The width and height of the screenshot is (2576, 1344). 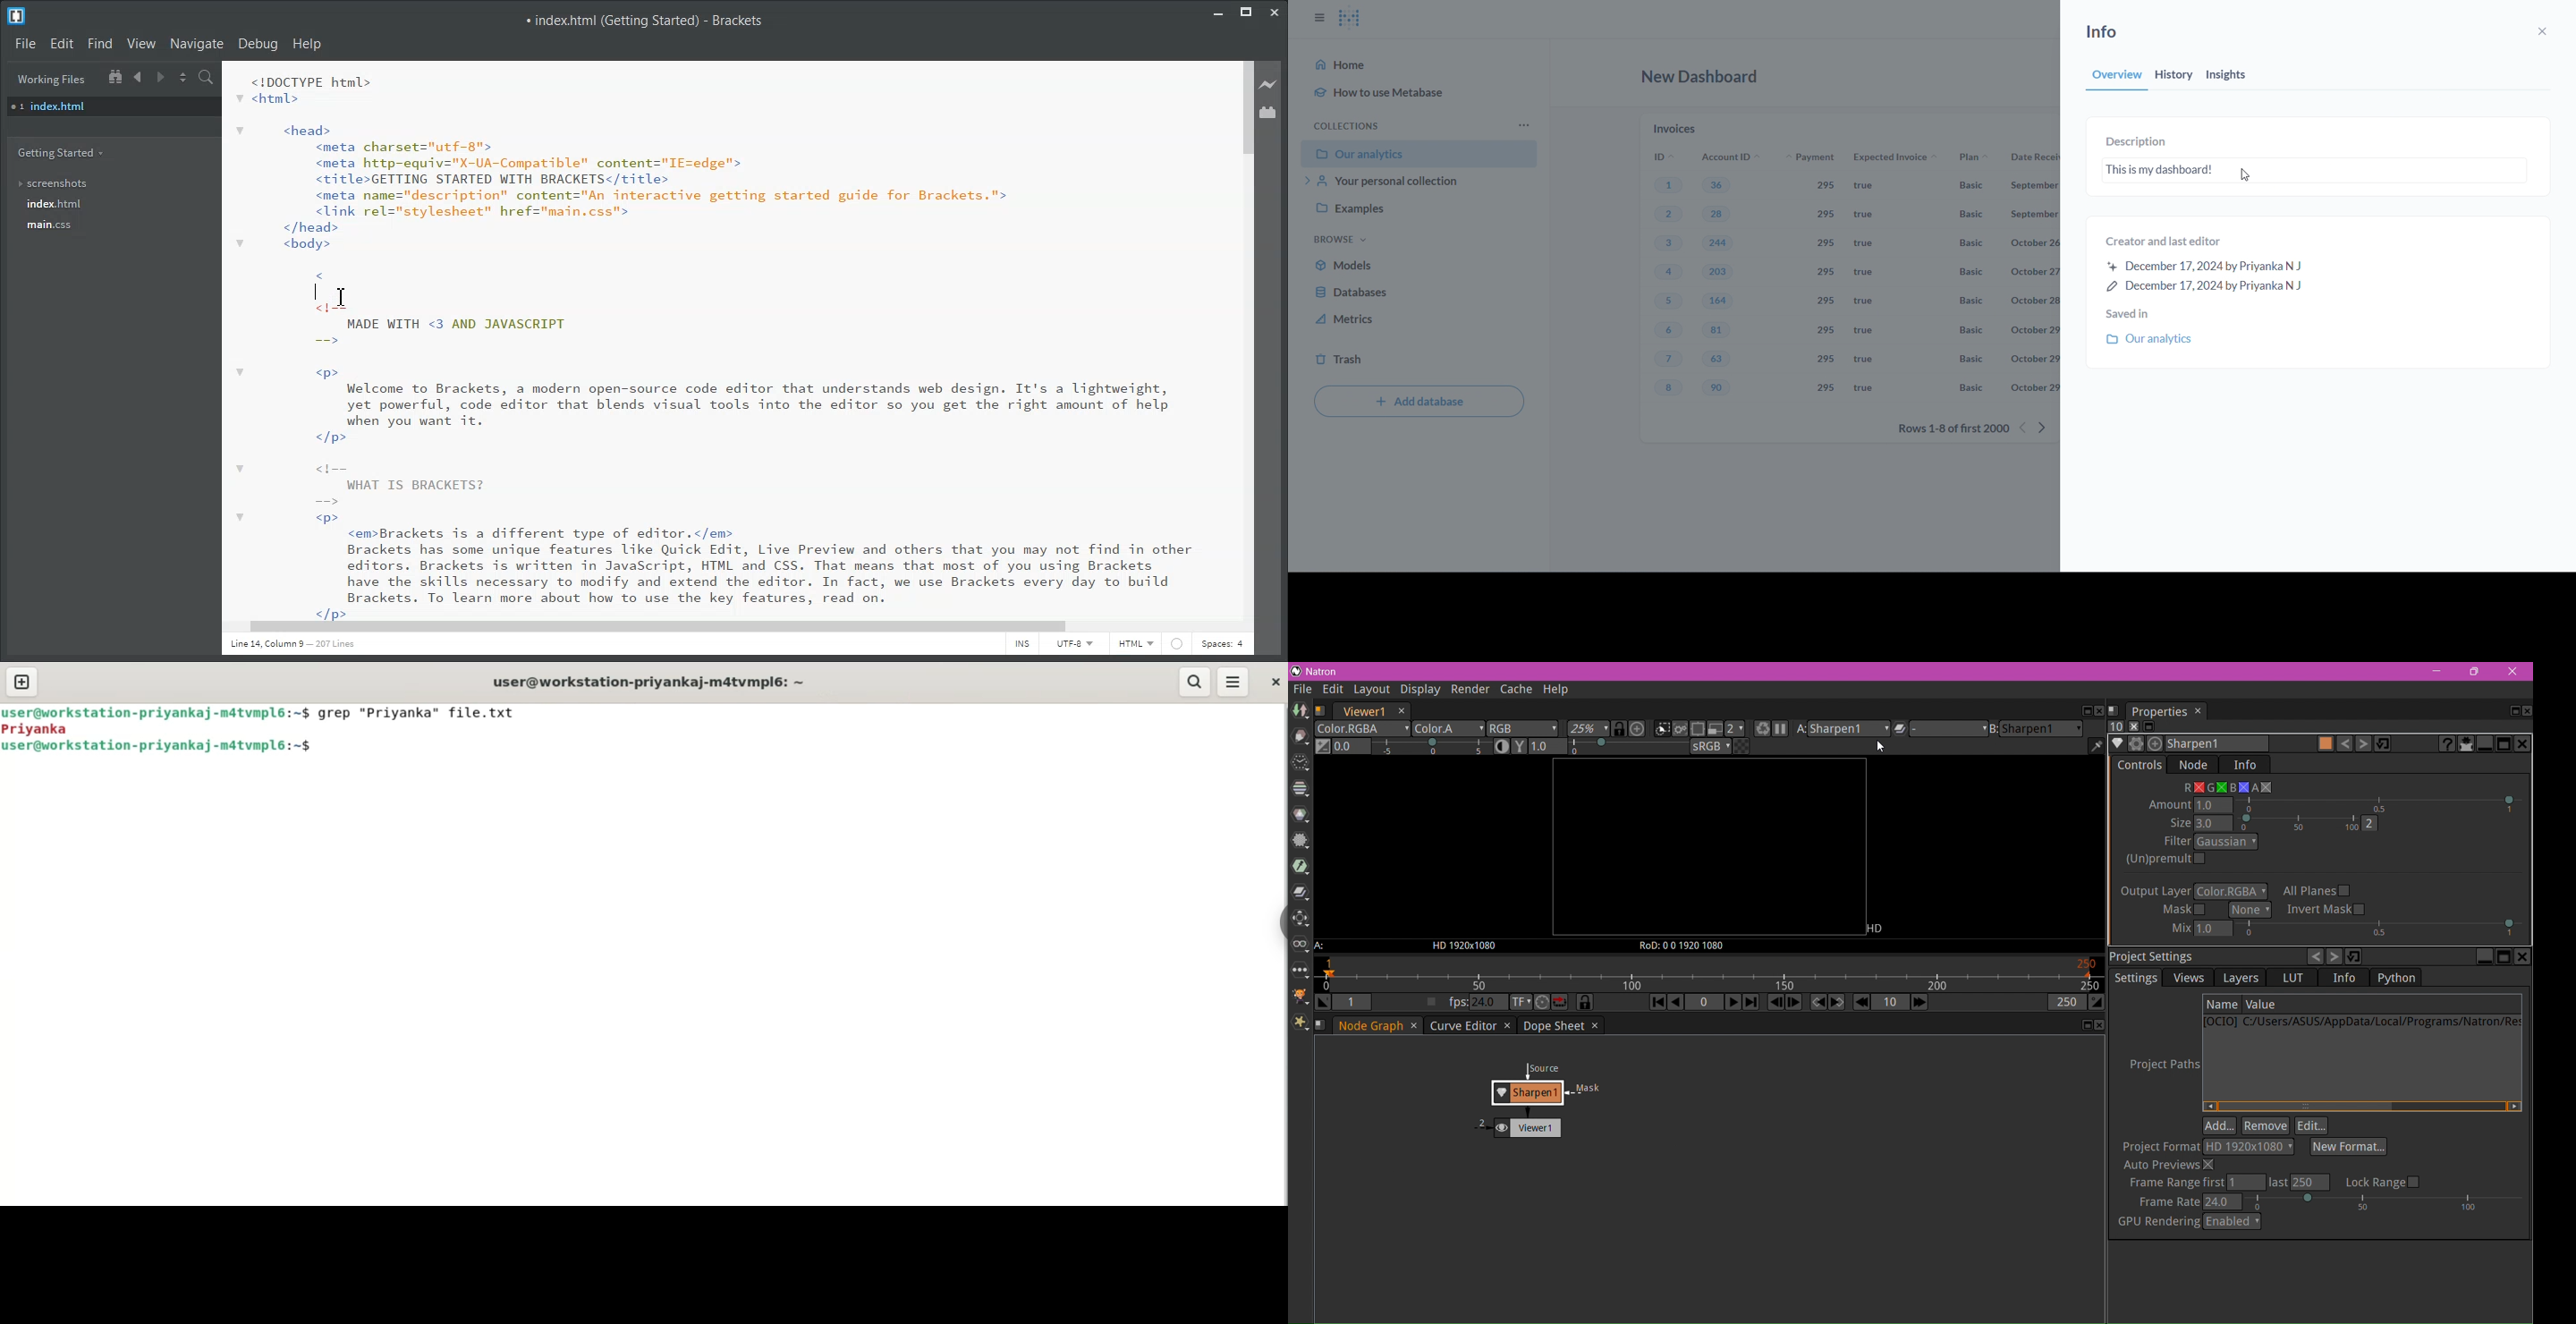 I want to click on Live Preview, so click(x=1271, y=84).